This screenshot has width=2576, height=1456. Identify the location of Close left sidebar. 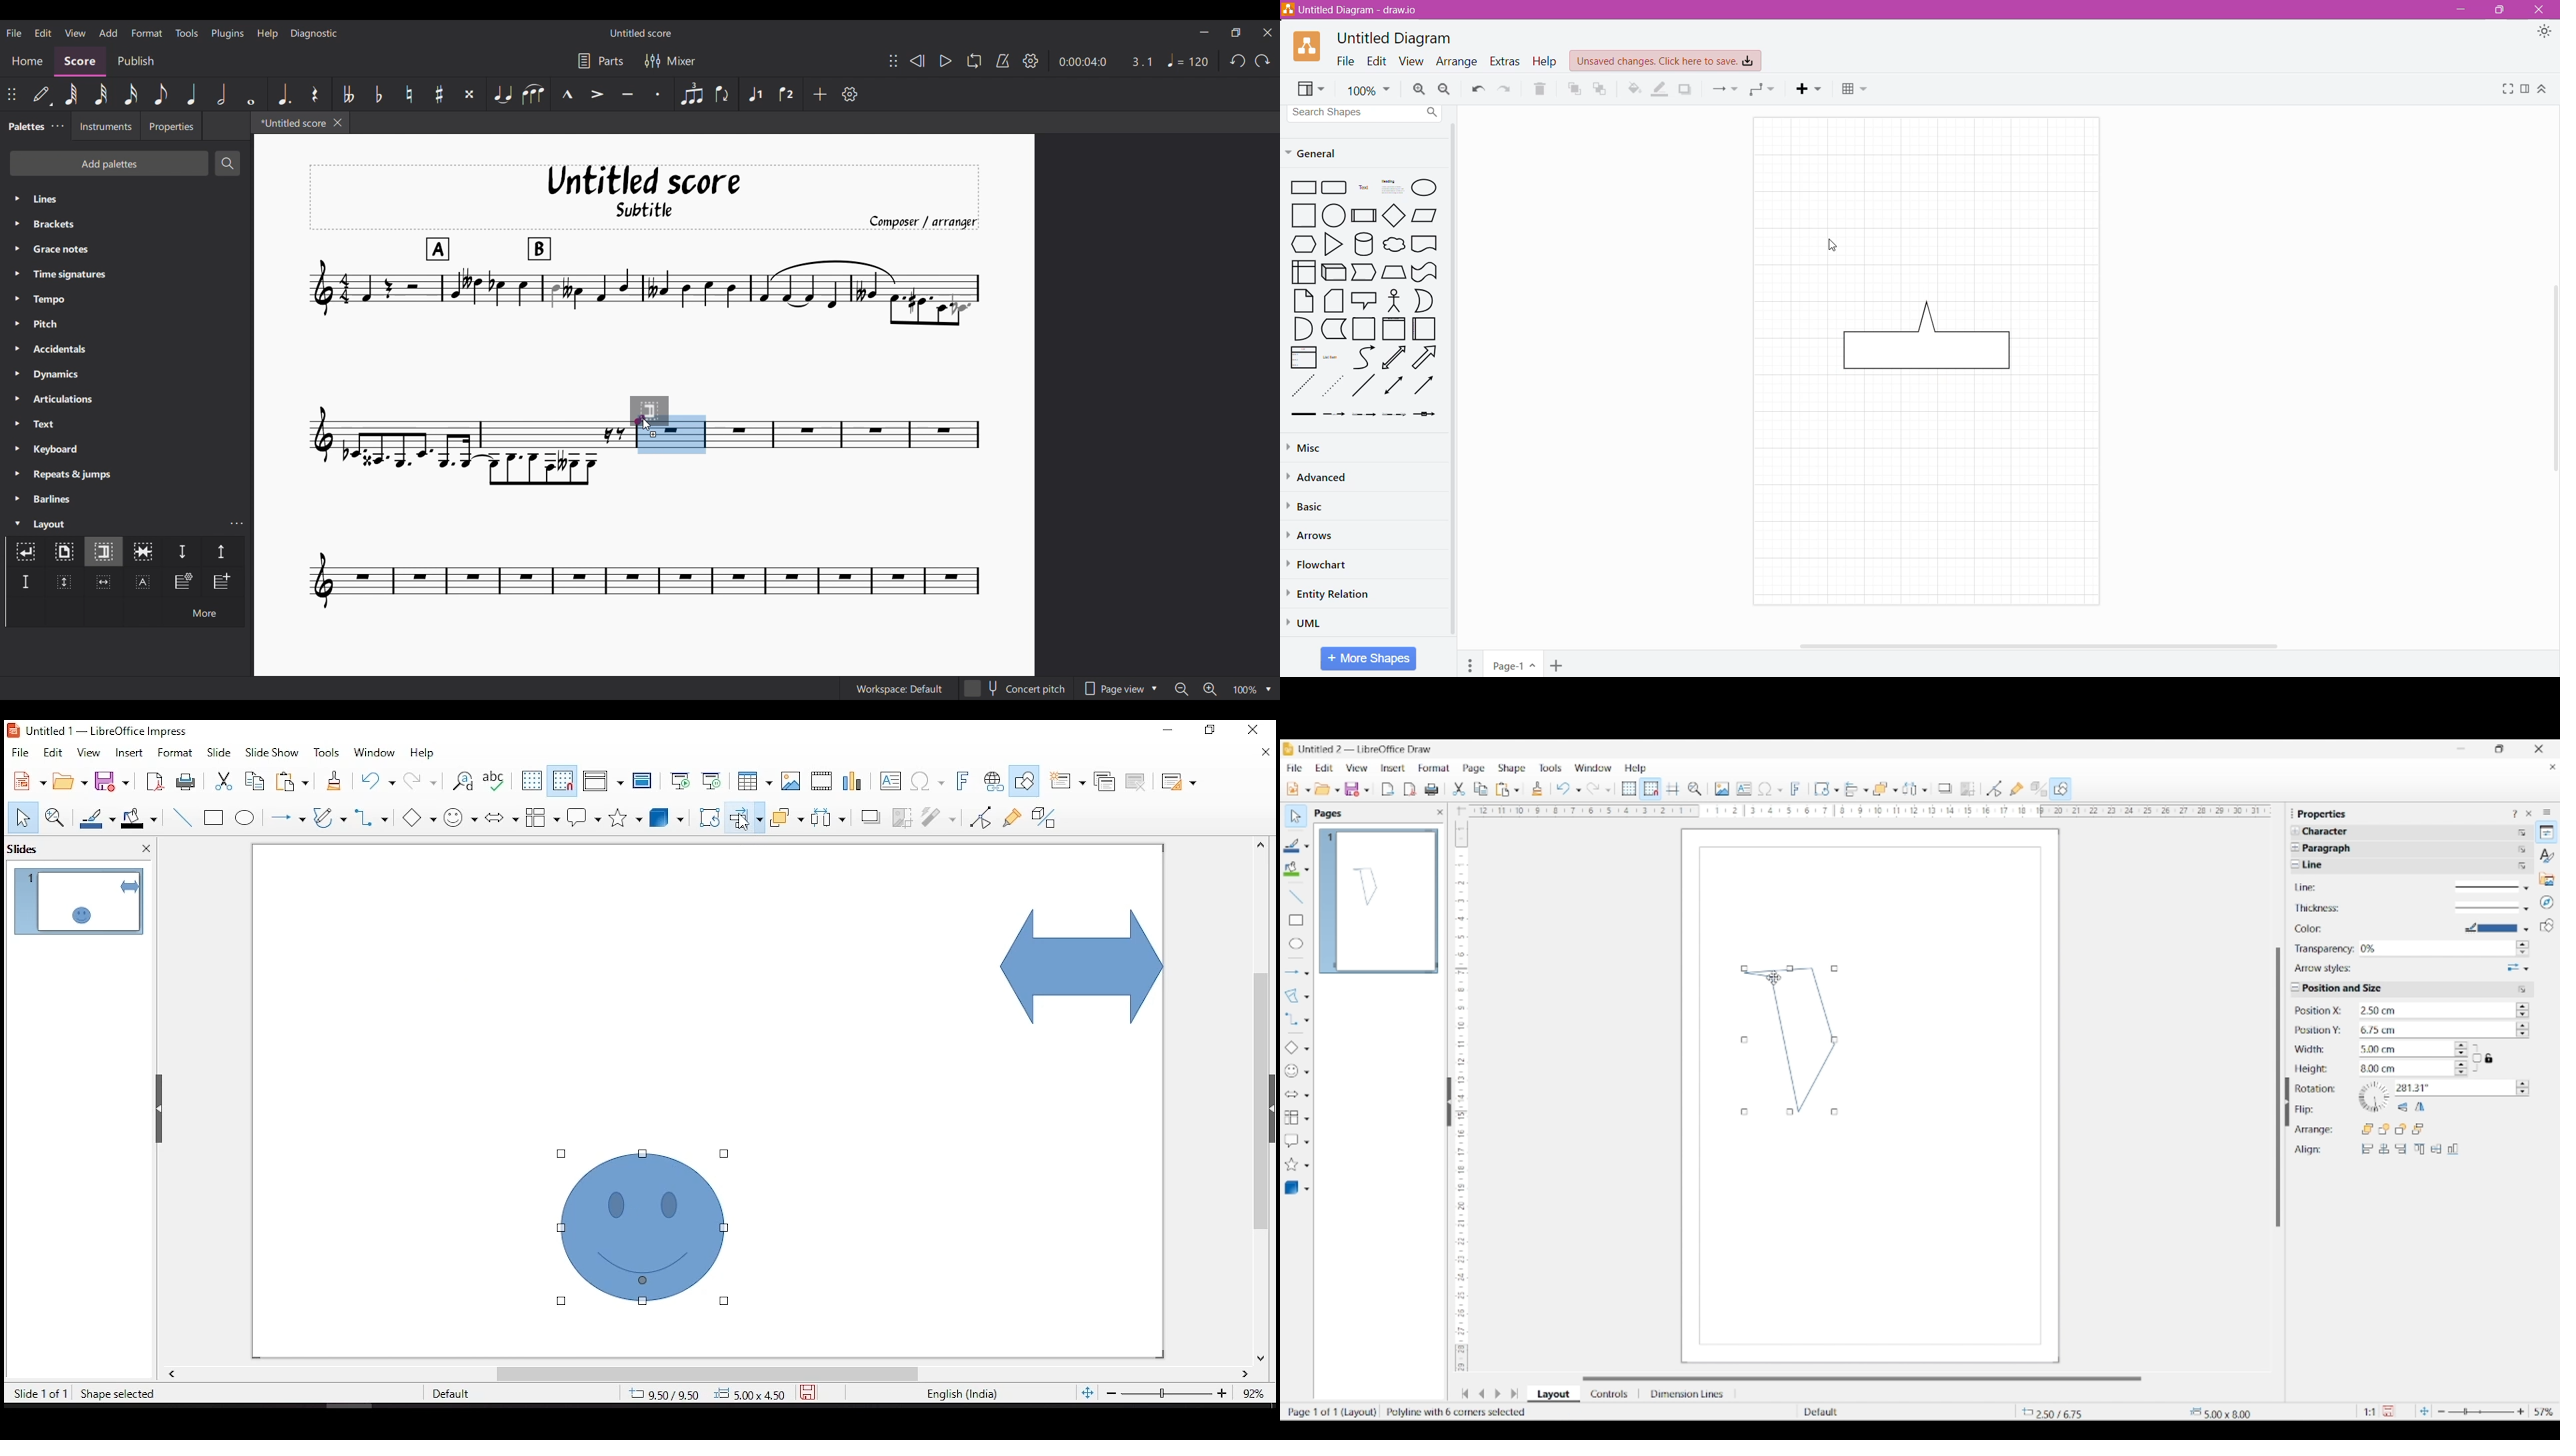
(1440, 812).